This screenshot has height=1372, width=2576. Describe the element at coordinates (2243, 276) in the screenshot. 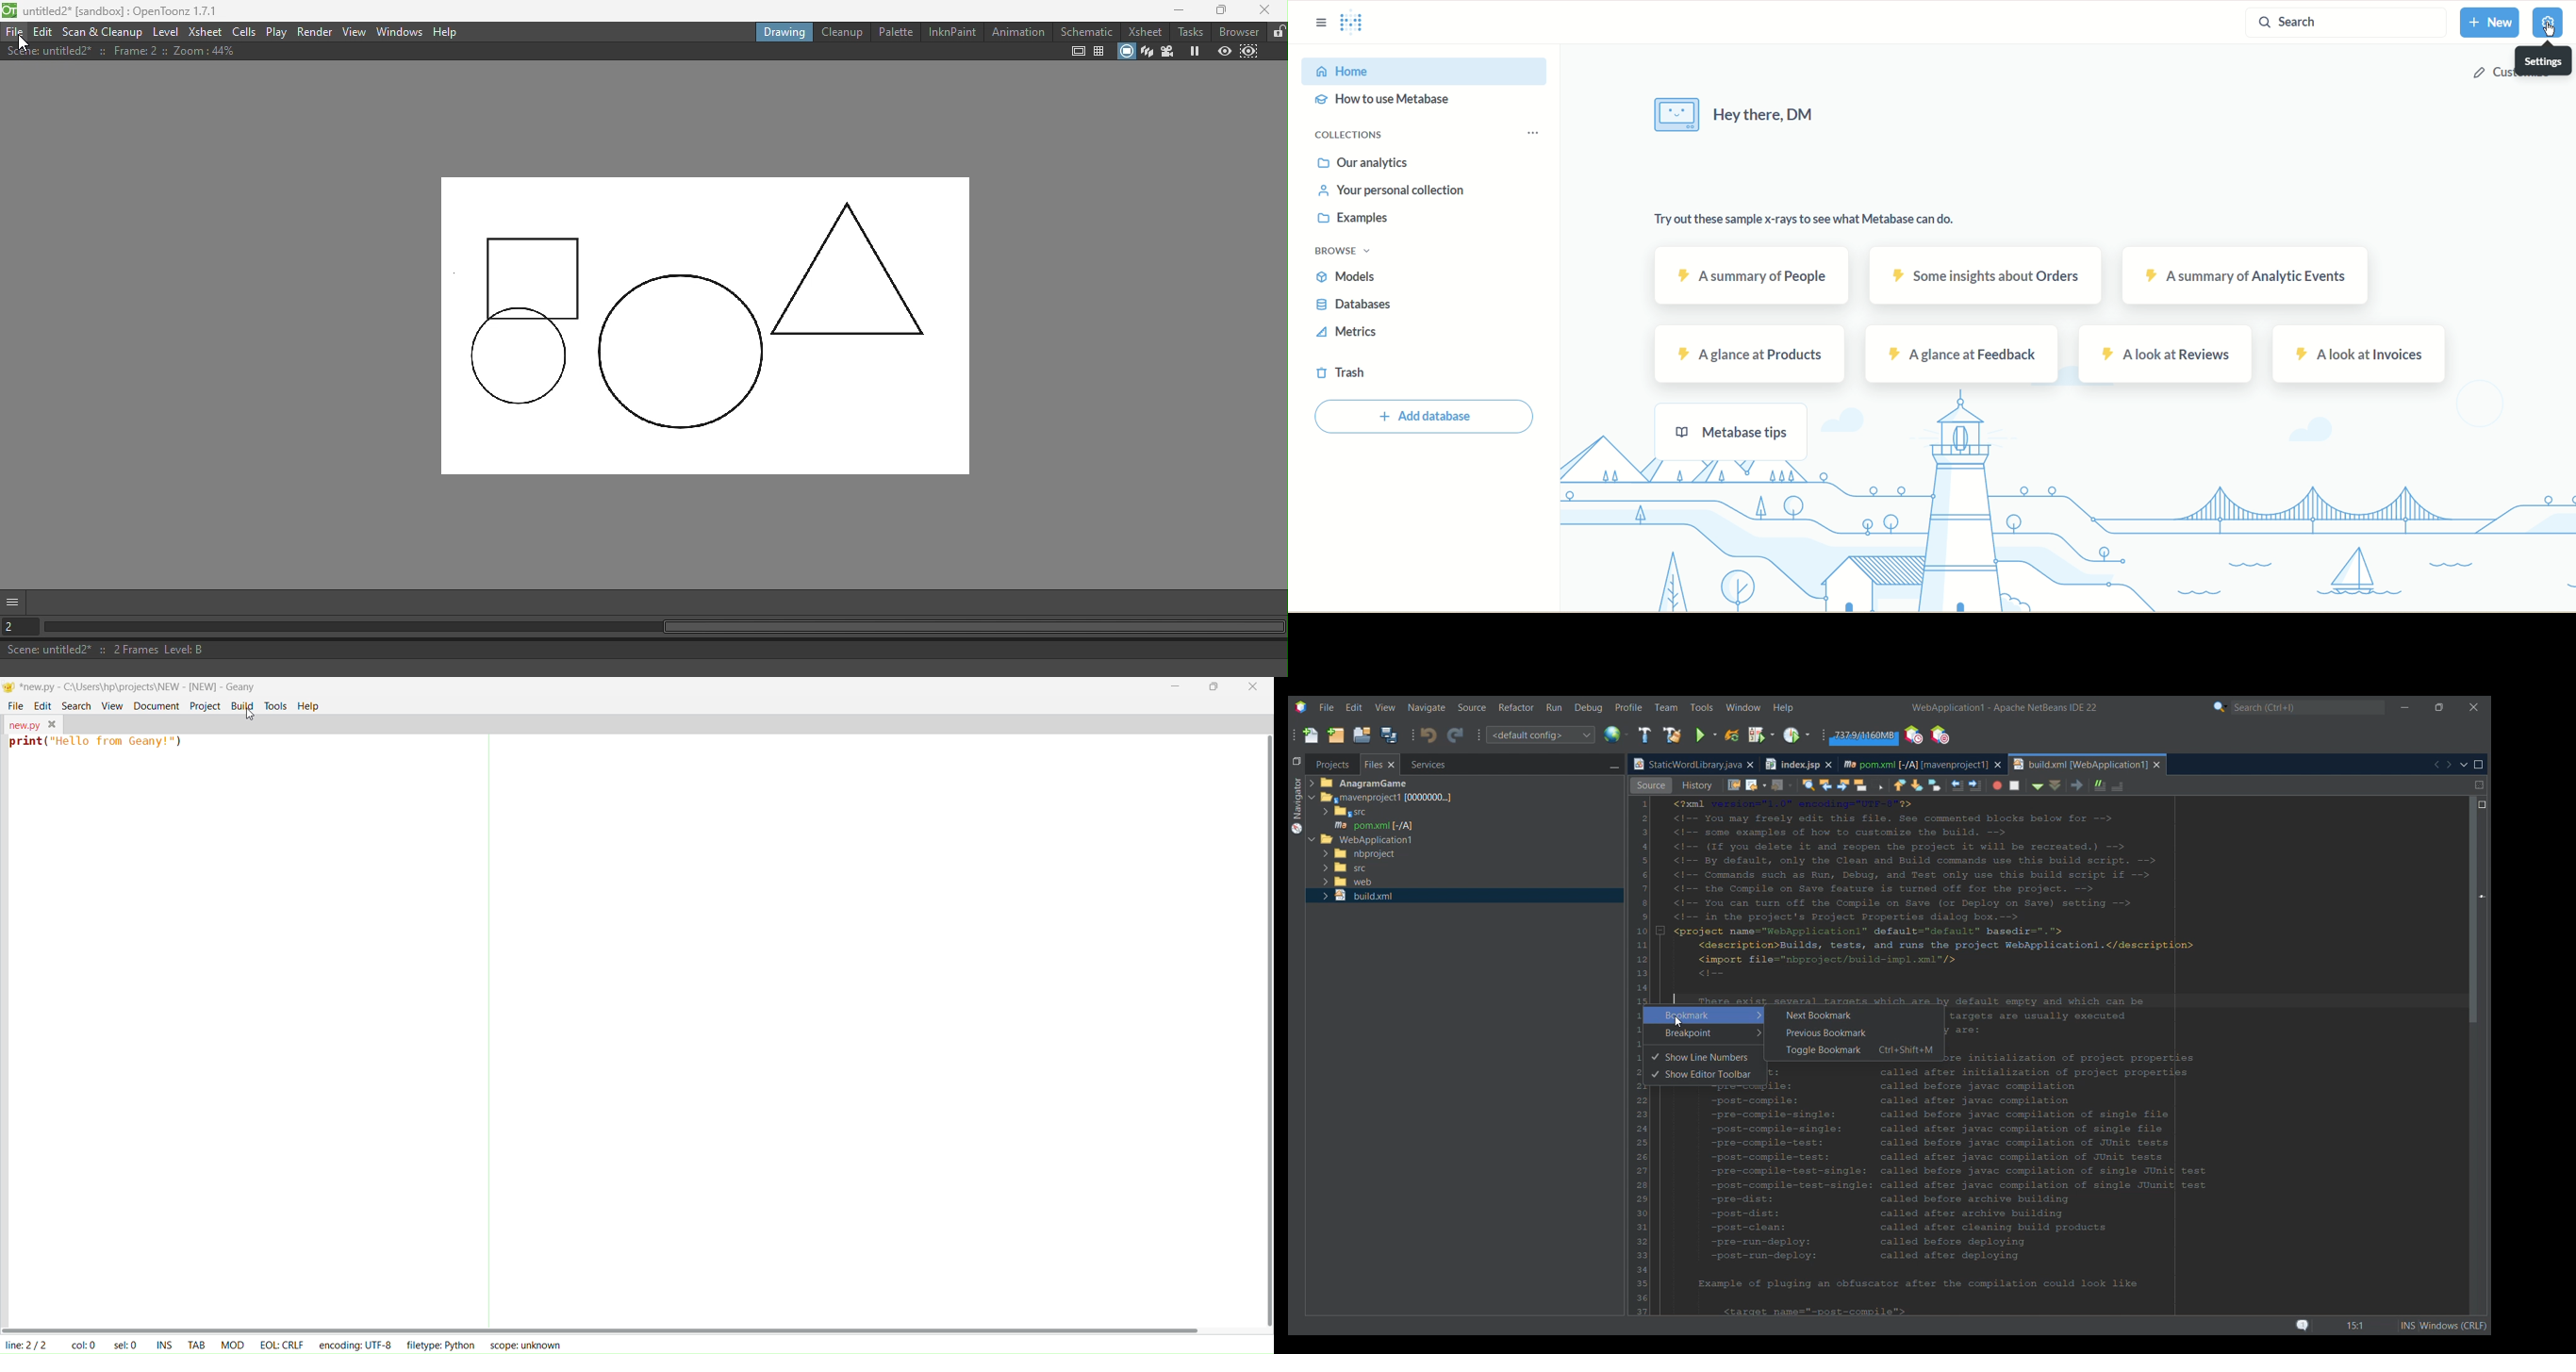

I see `a summary of Aaalytic events` at that location.